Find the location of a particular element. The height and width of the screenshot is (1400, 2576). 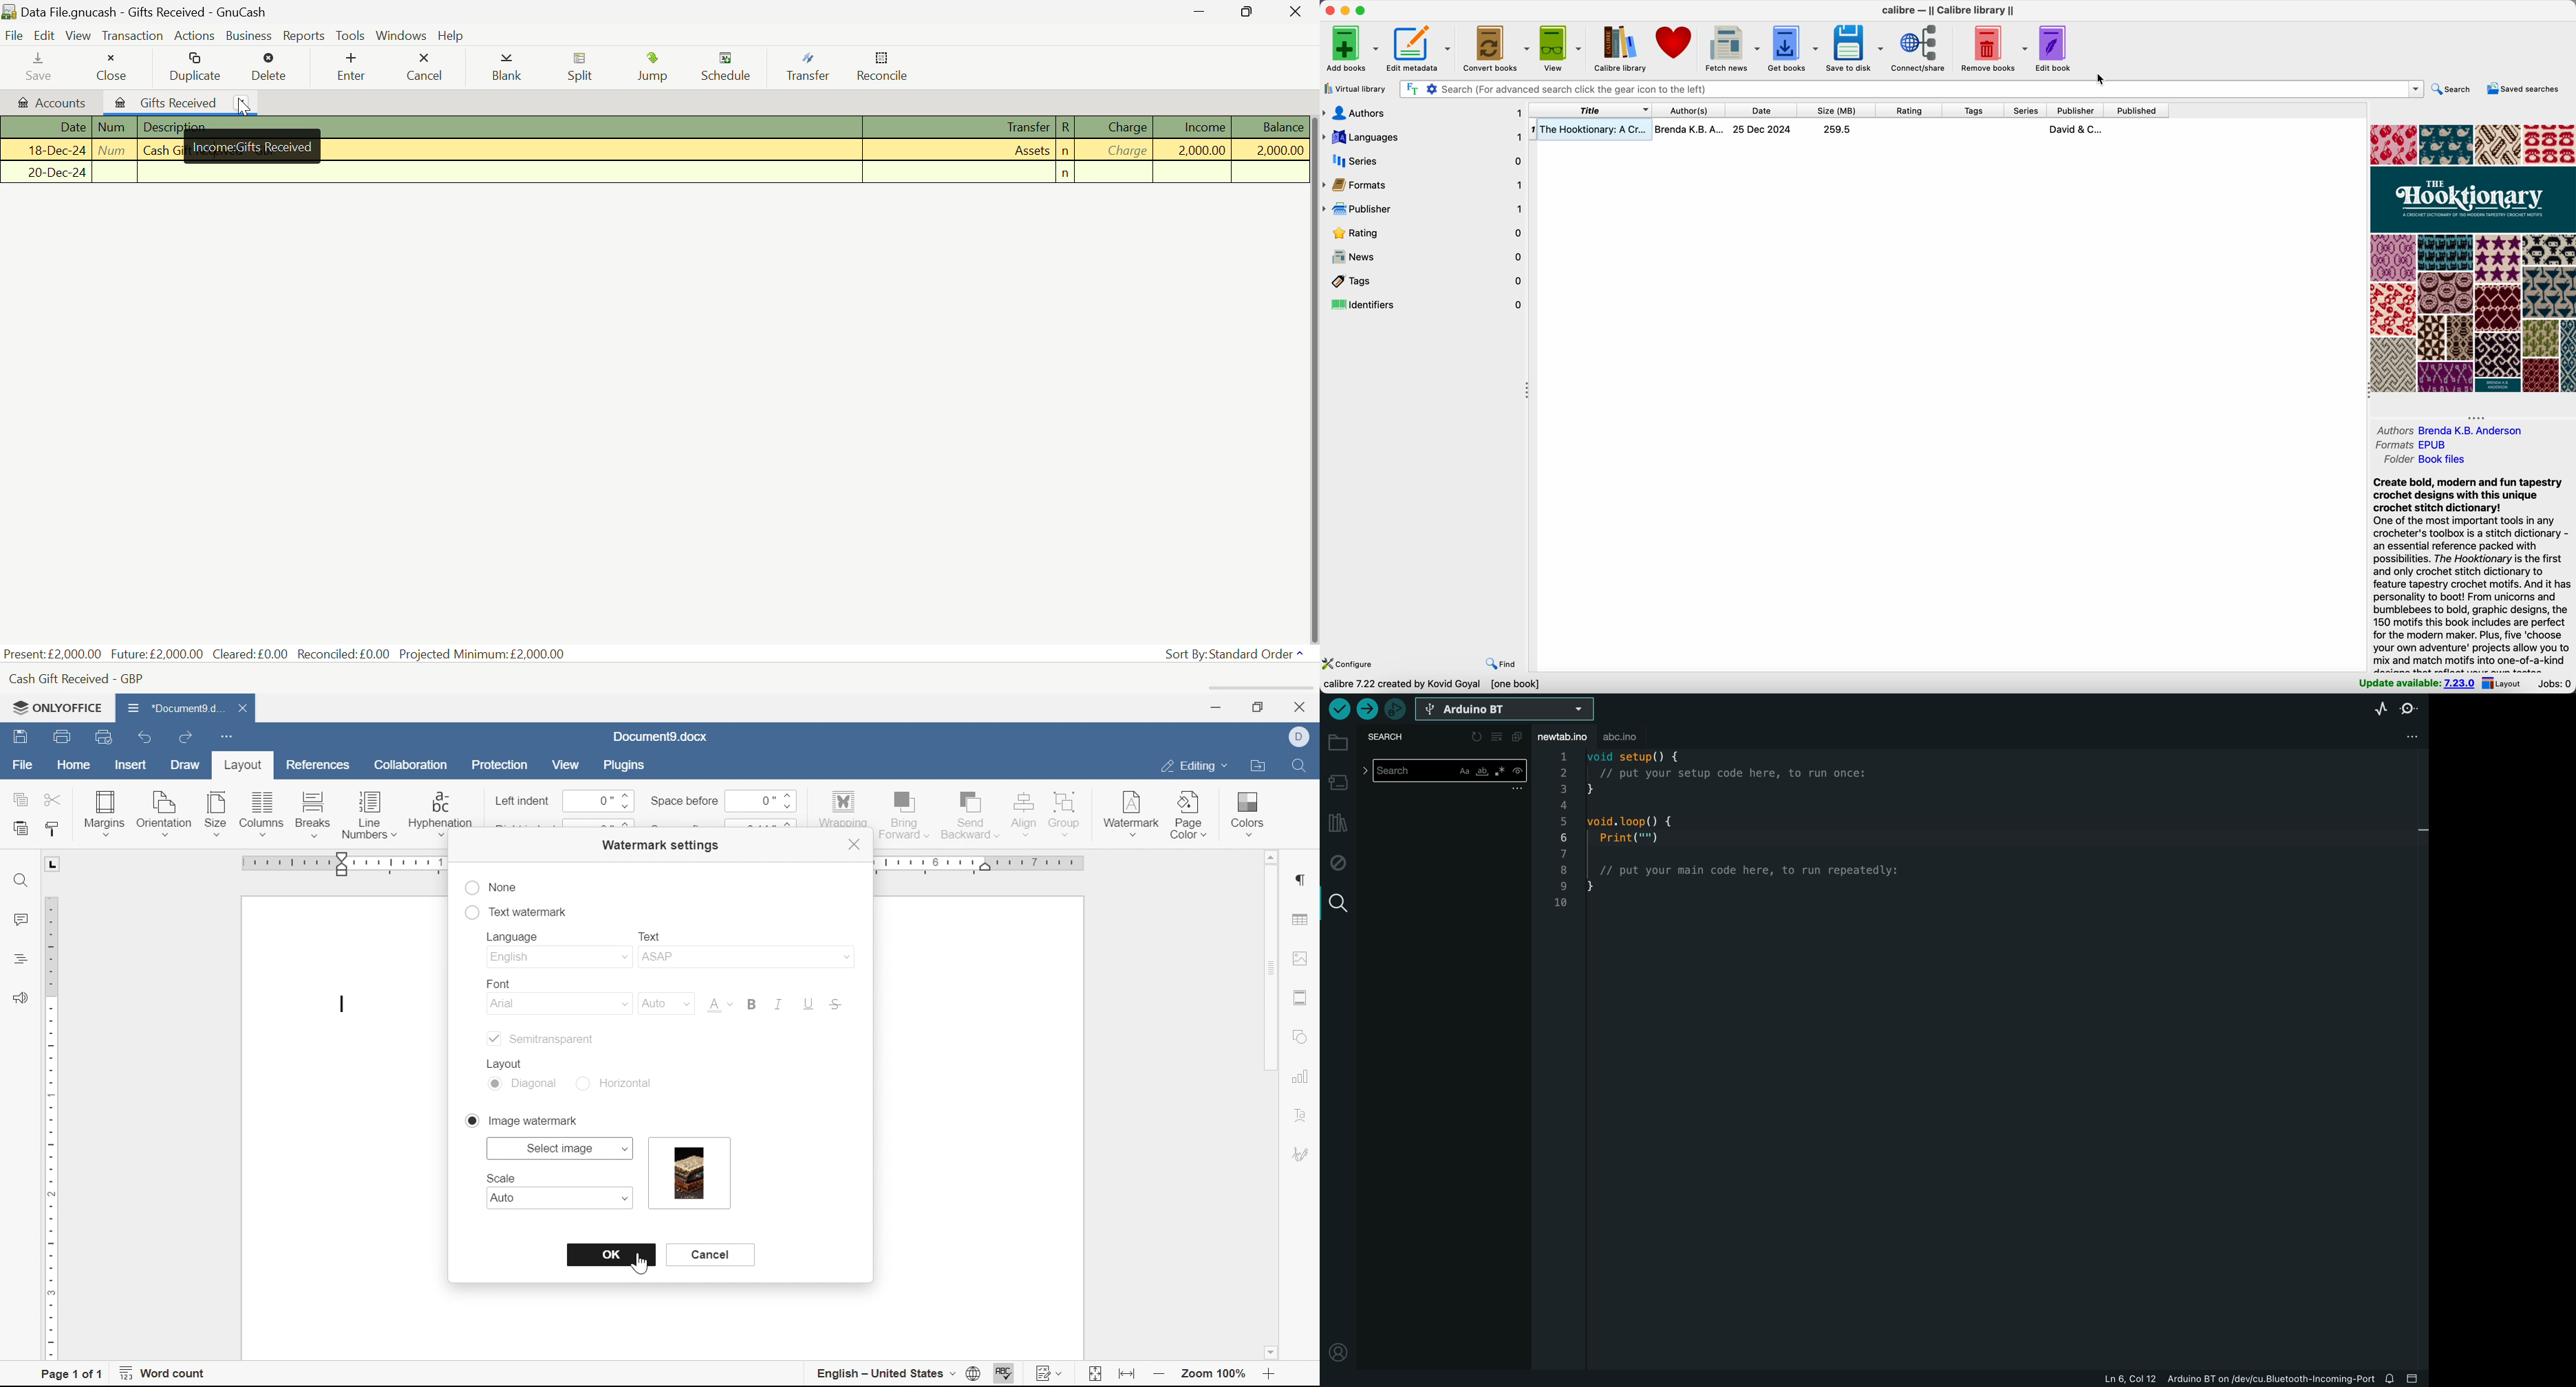

Calibre is located at coordinates (1947, 9).